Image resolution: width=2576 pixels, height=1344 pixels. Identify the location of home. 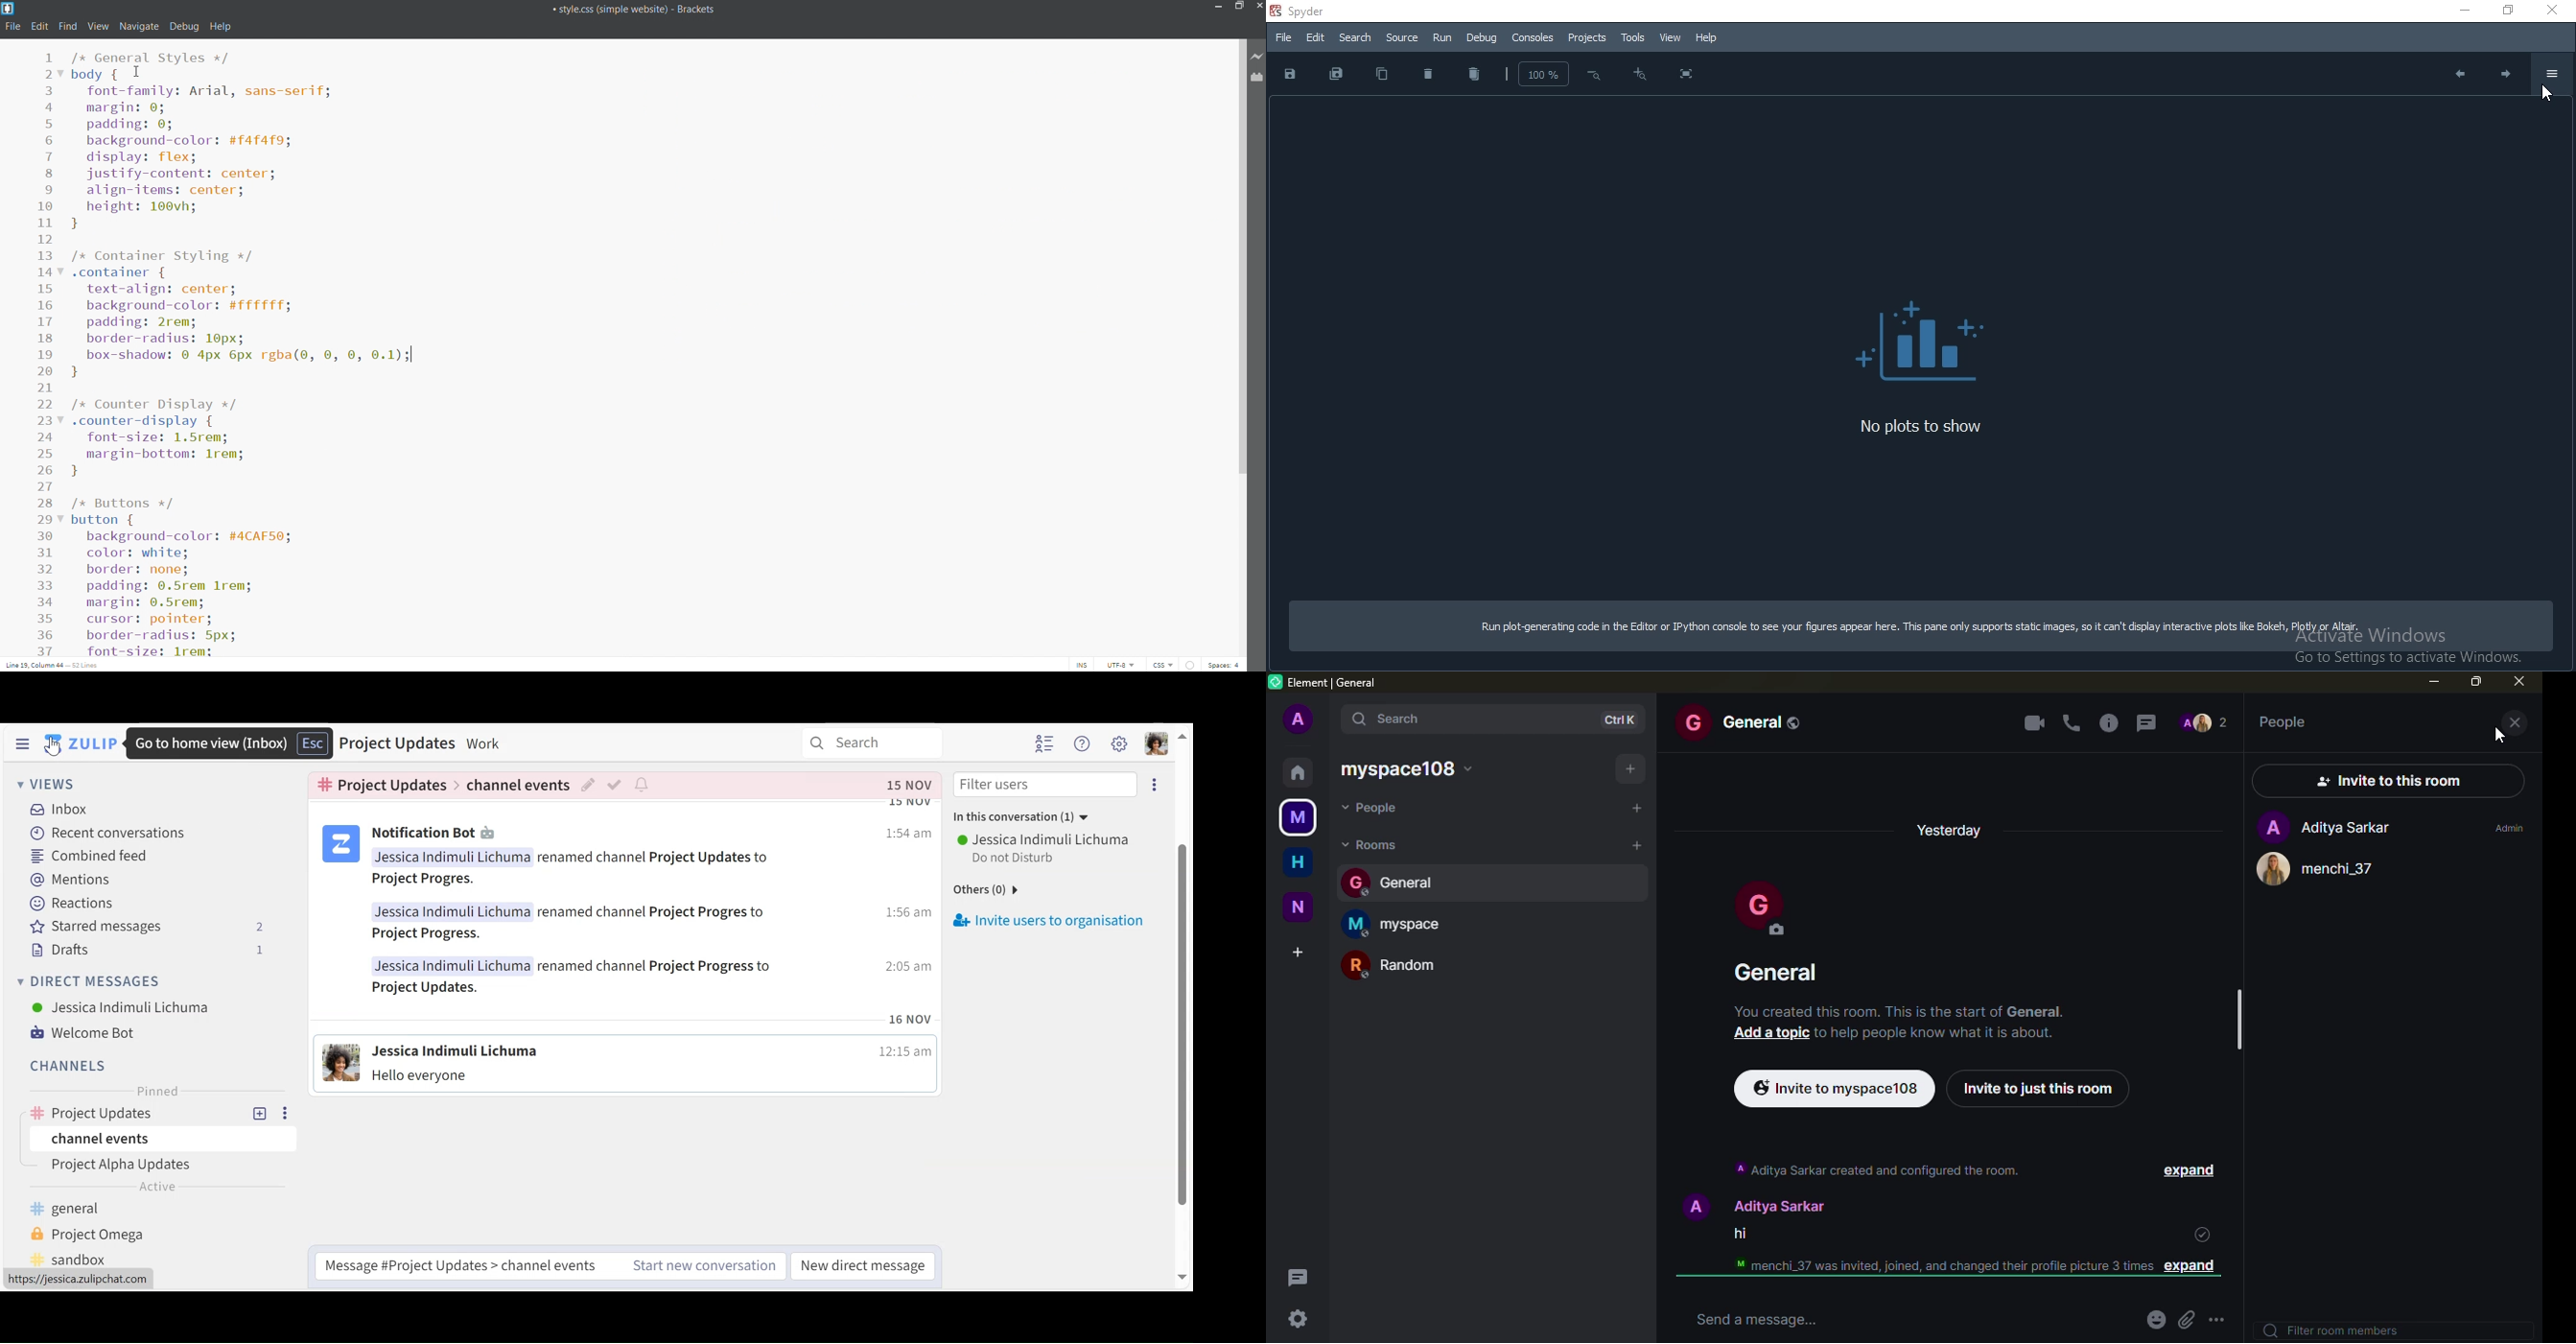
(1300, 860).